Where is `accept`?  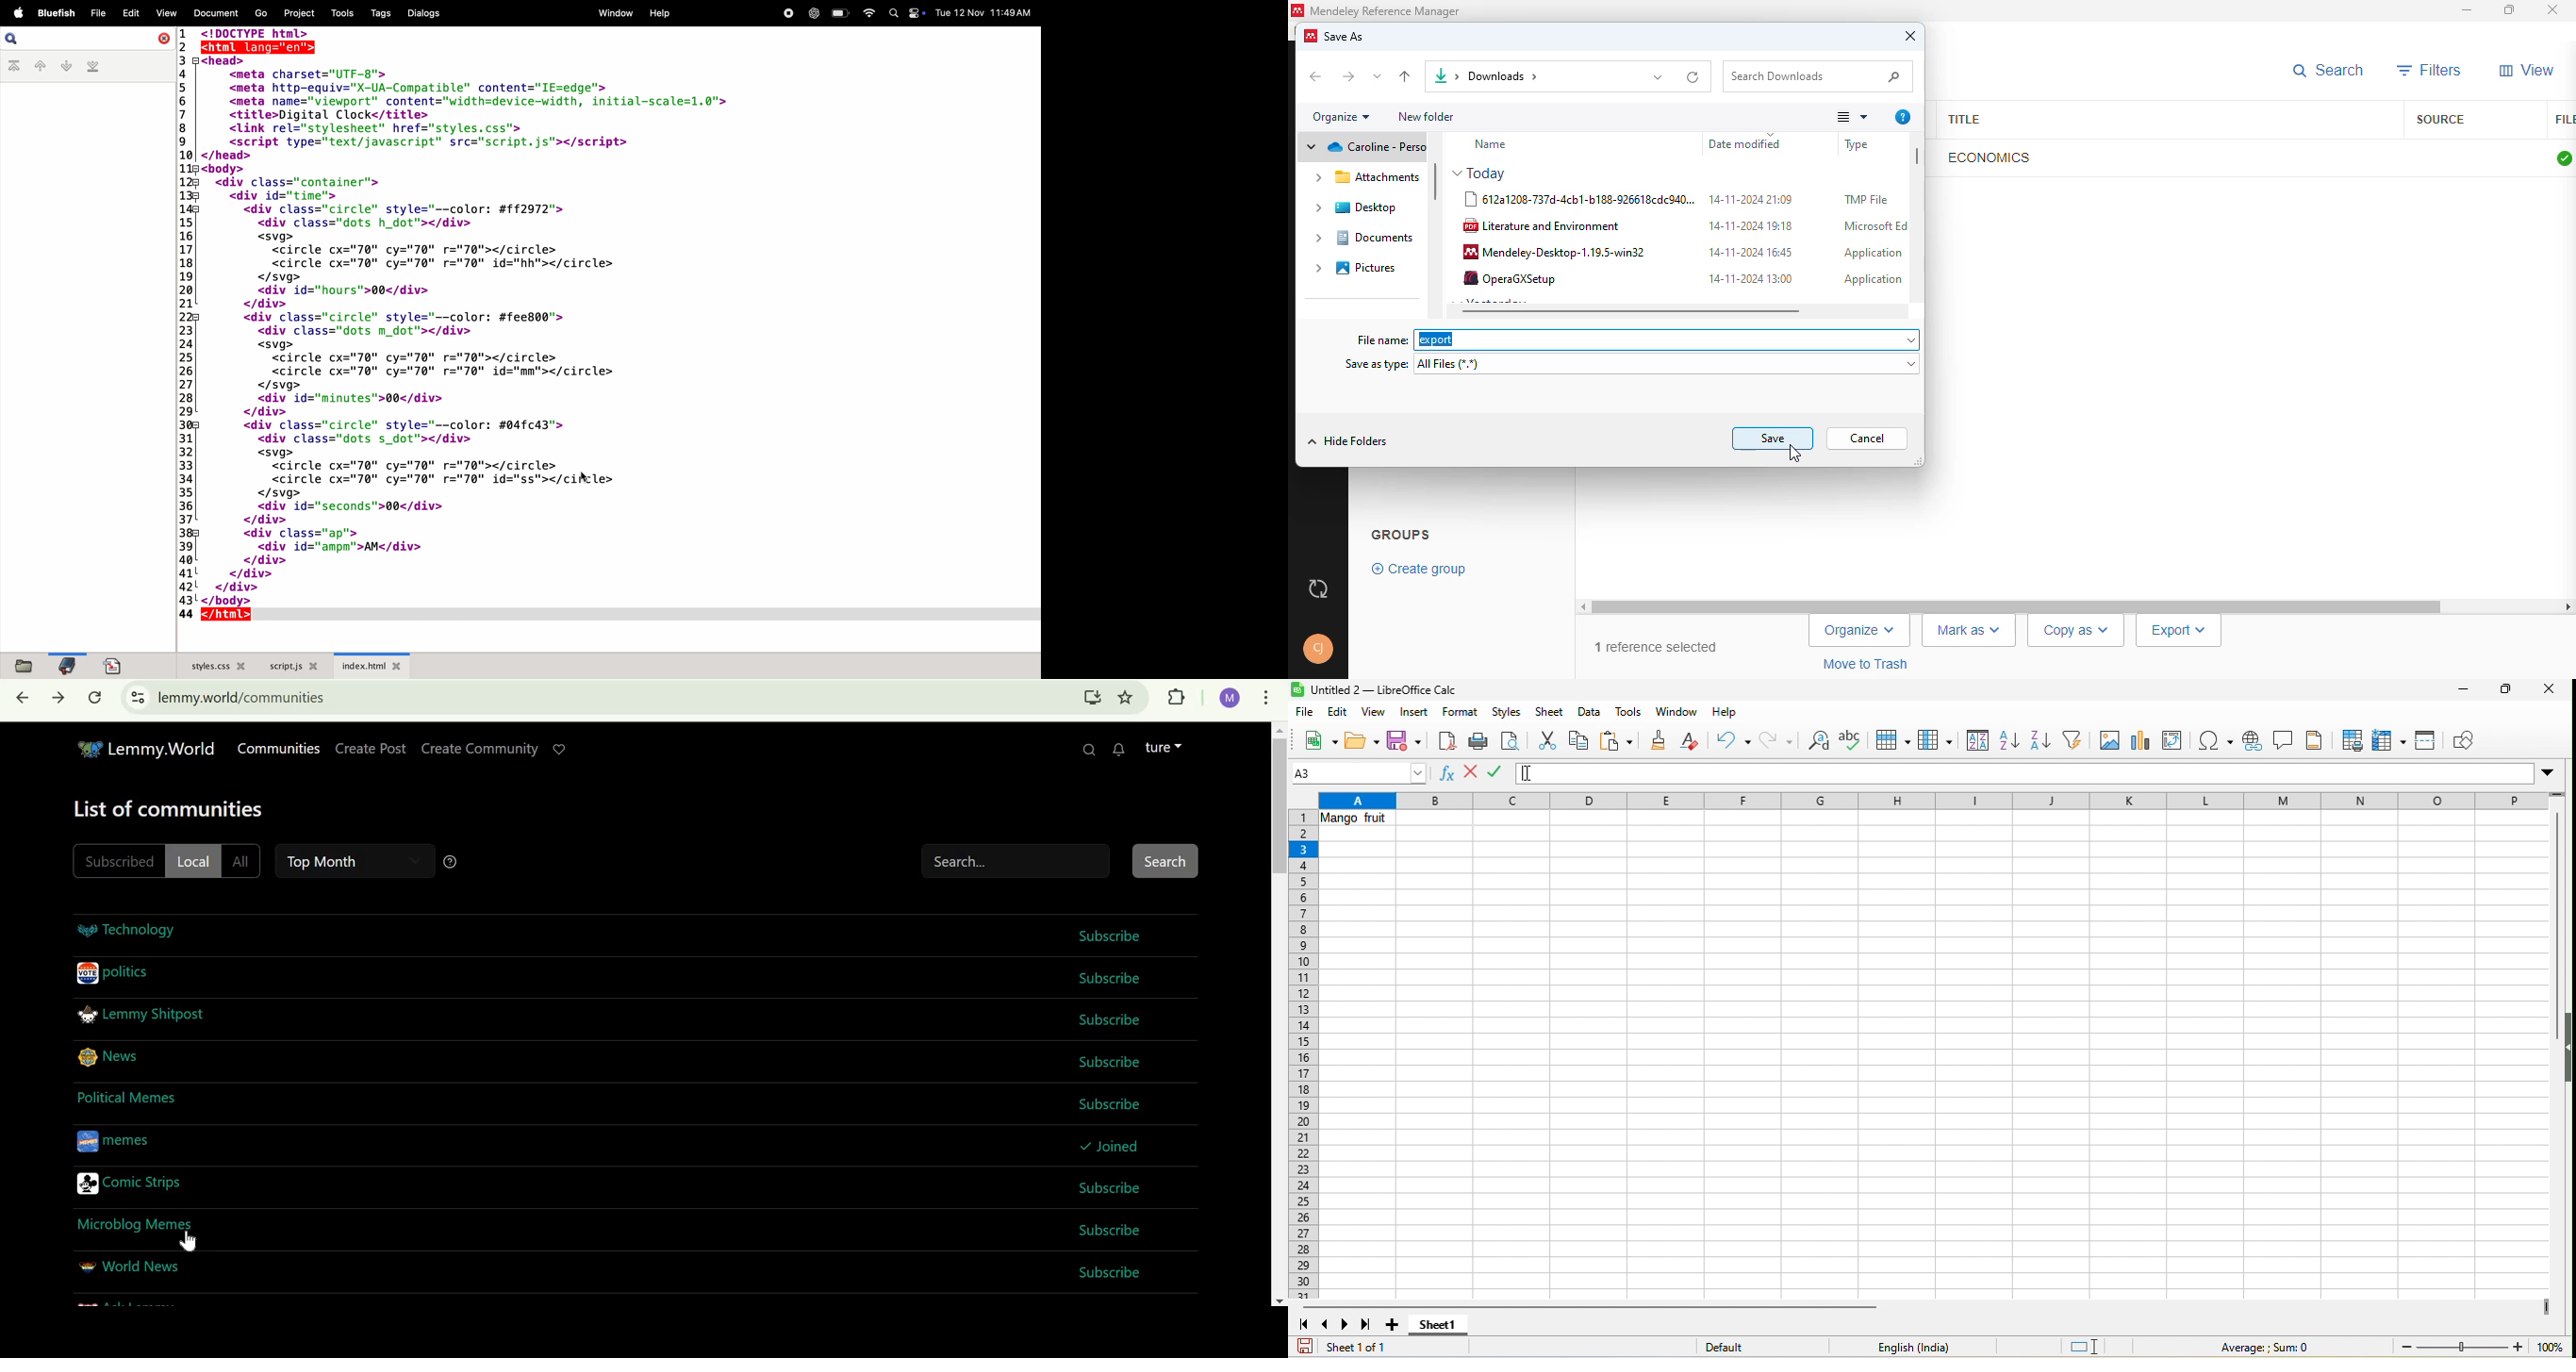 accept is located at coordinates (1500, 773).